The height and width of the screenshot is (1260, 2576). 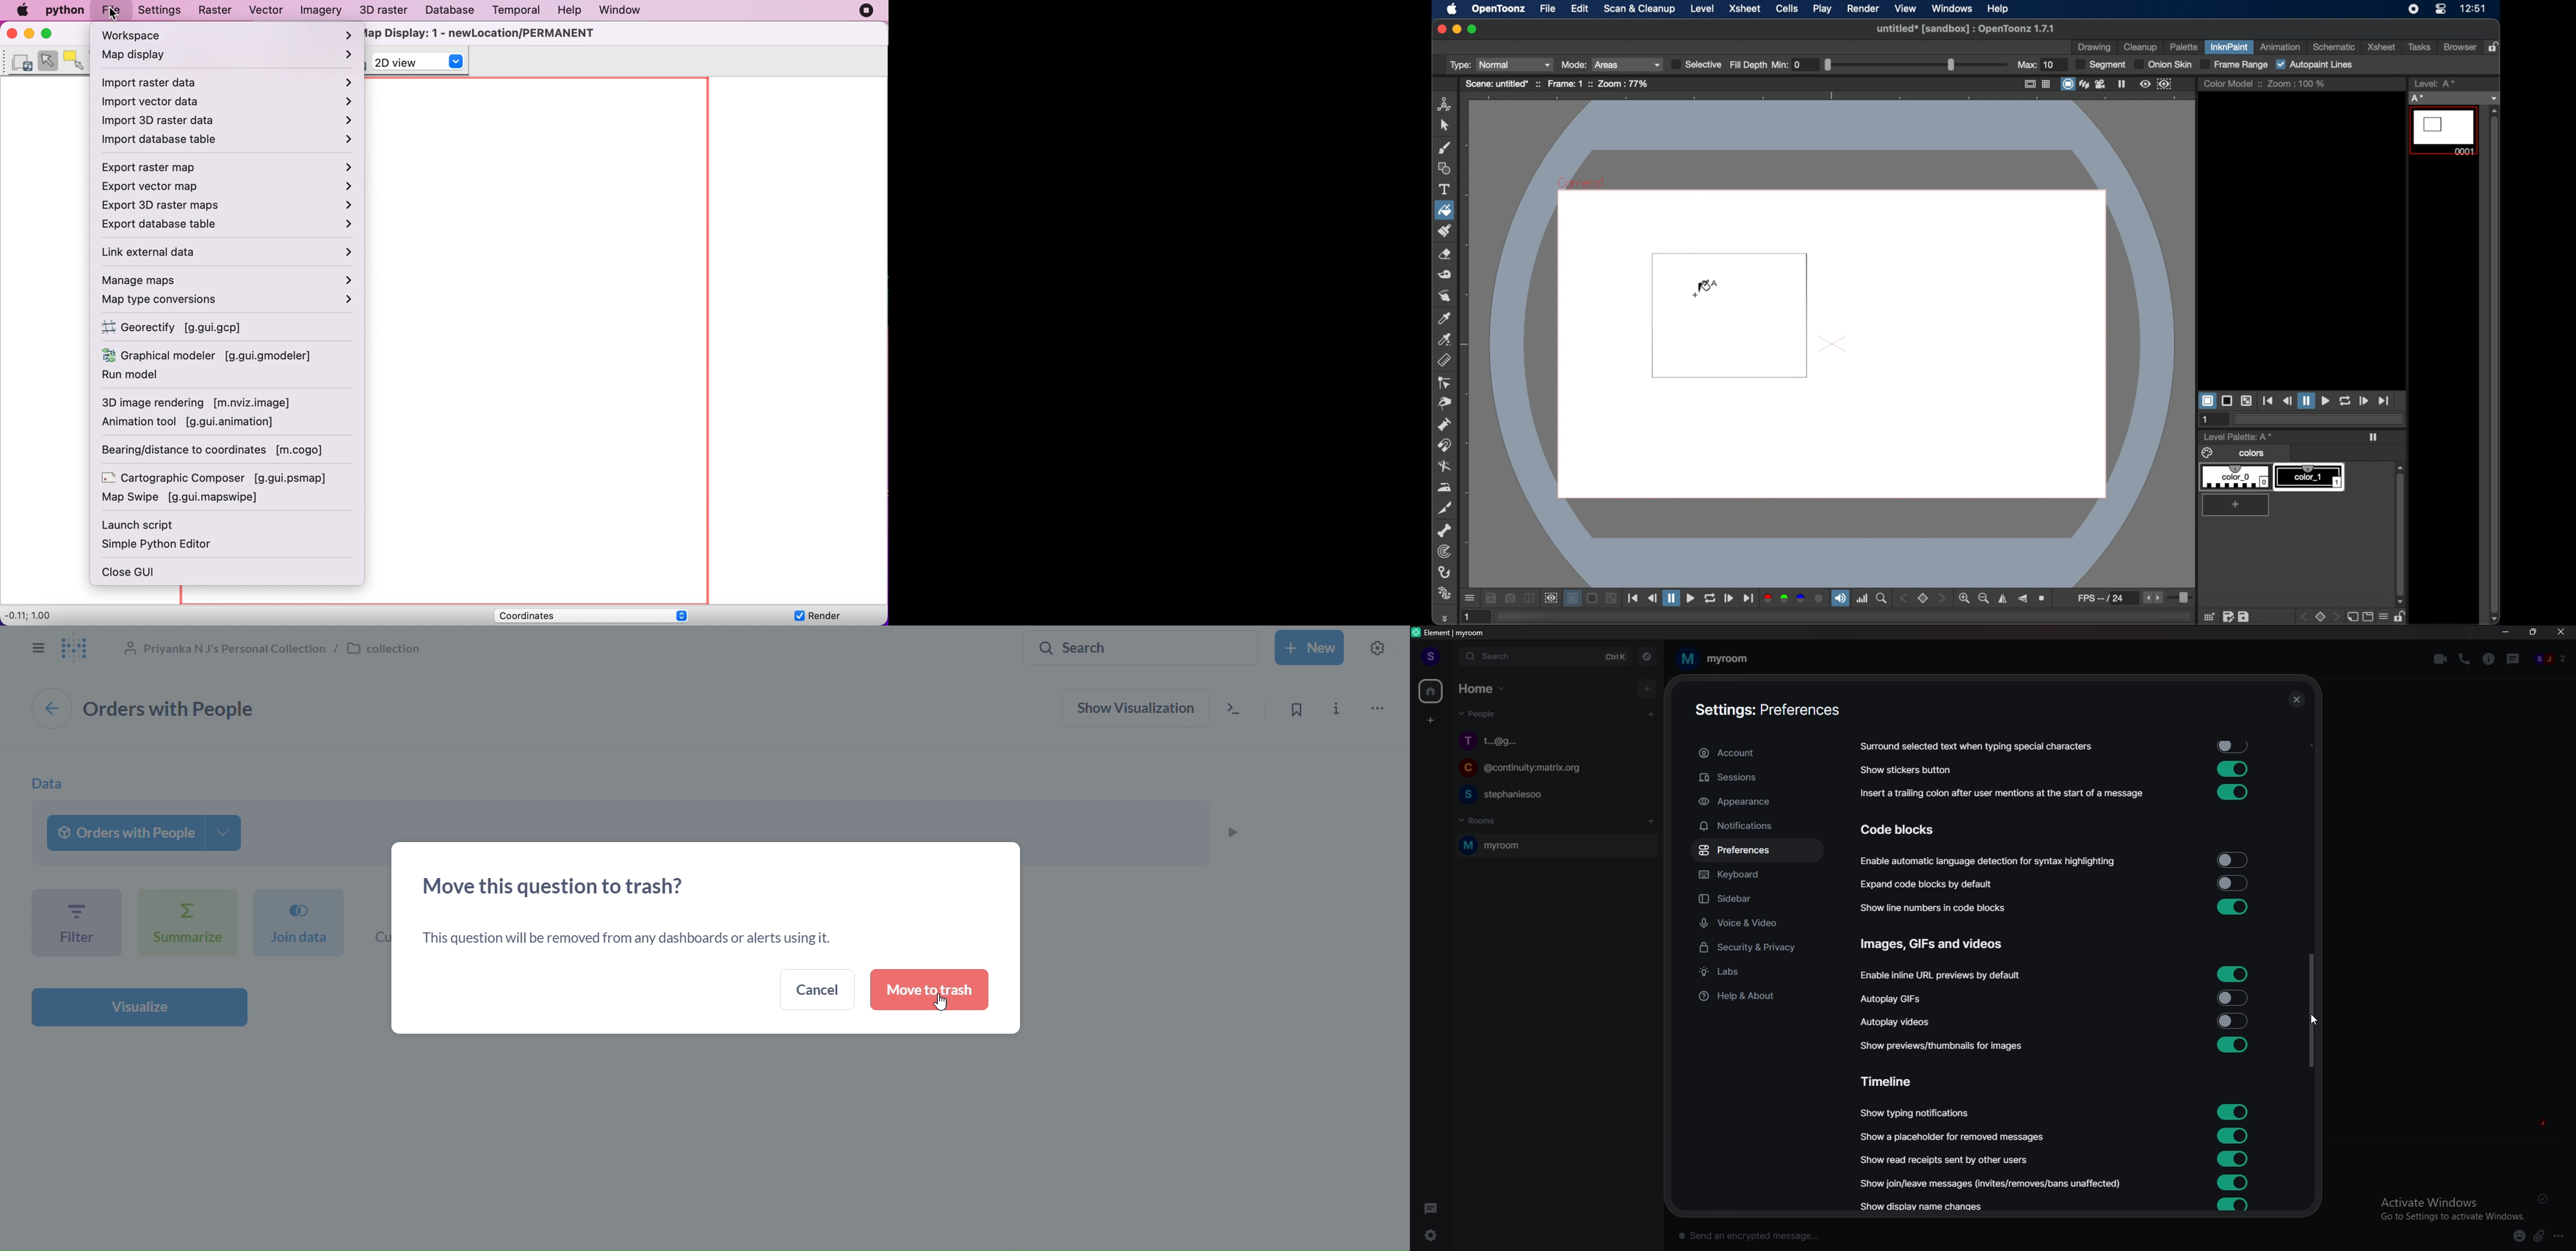 I want to click on lock rooms table, so click(x=2496, y=46).